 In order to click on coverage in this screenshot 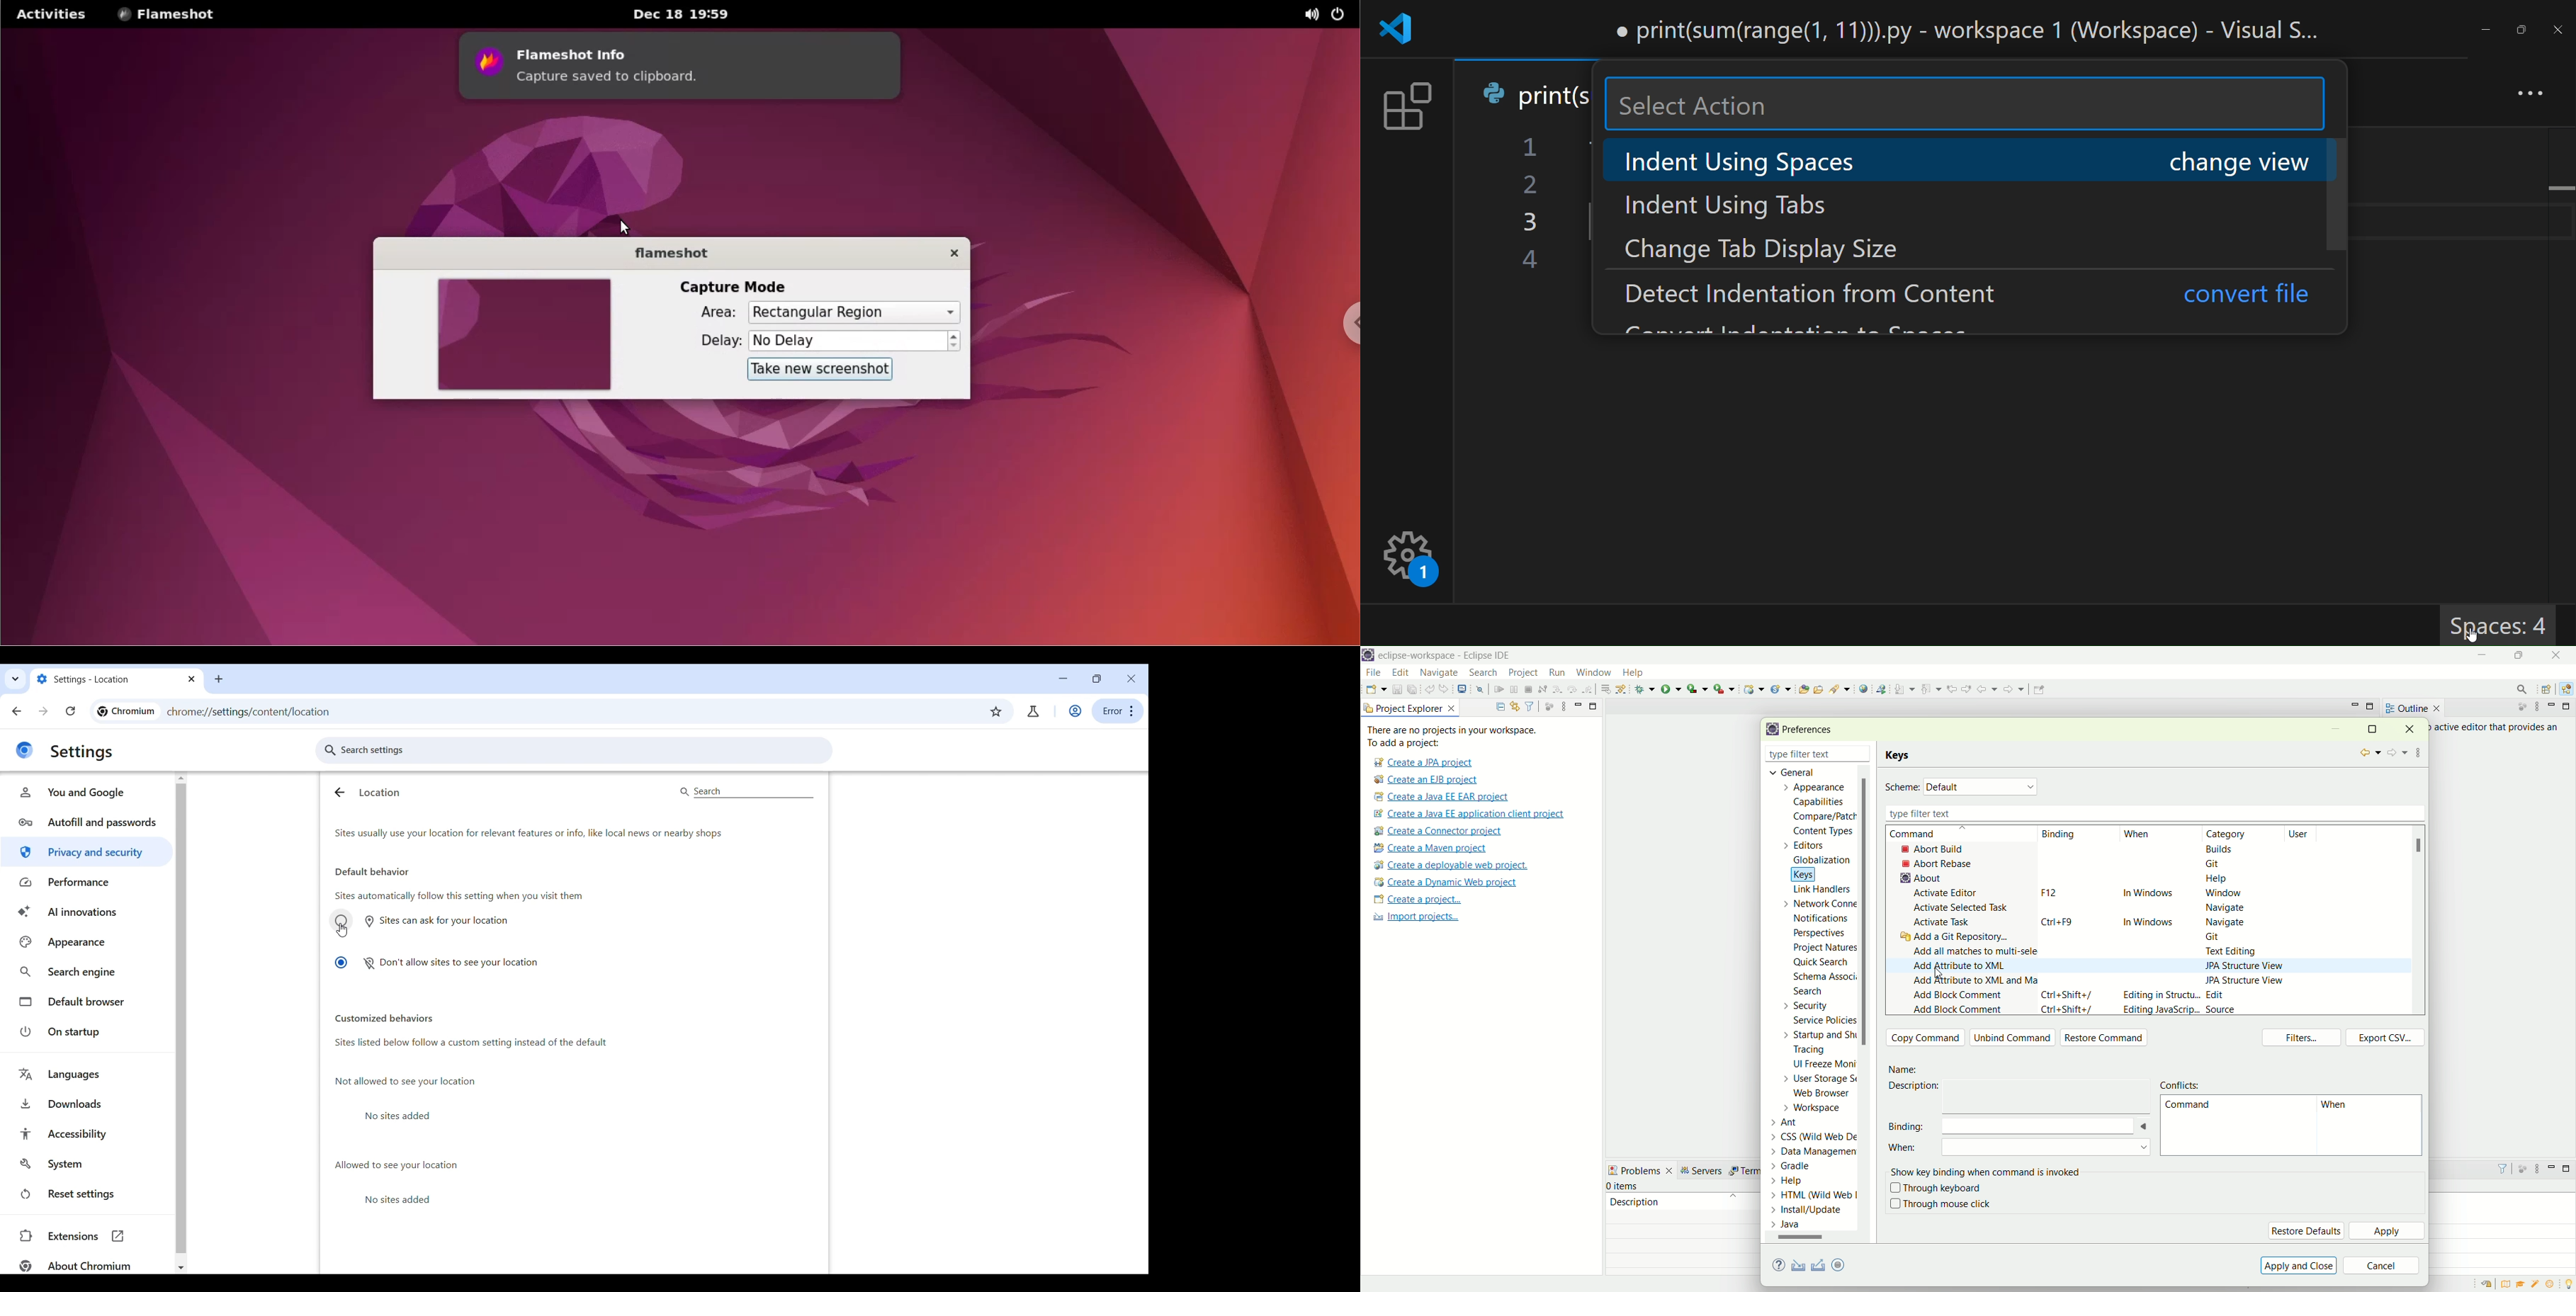, I will do `click(1697, 688)`.